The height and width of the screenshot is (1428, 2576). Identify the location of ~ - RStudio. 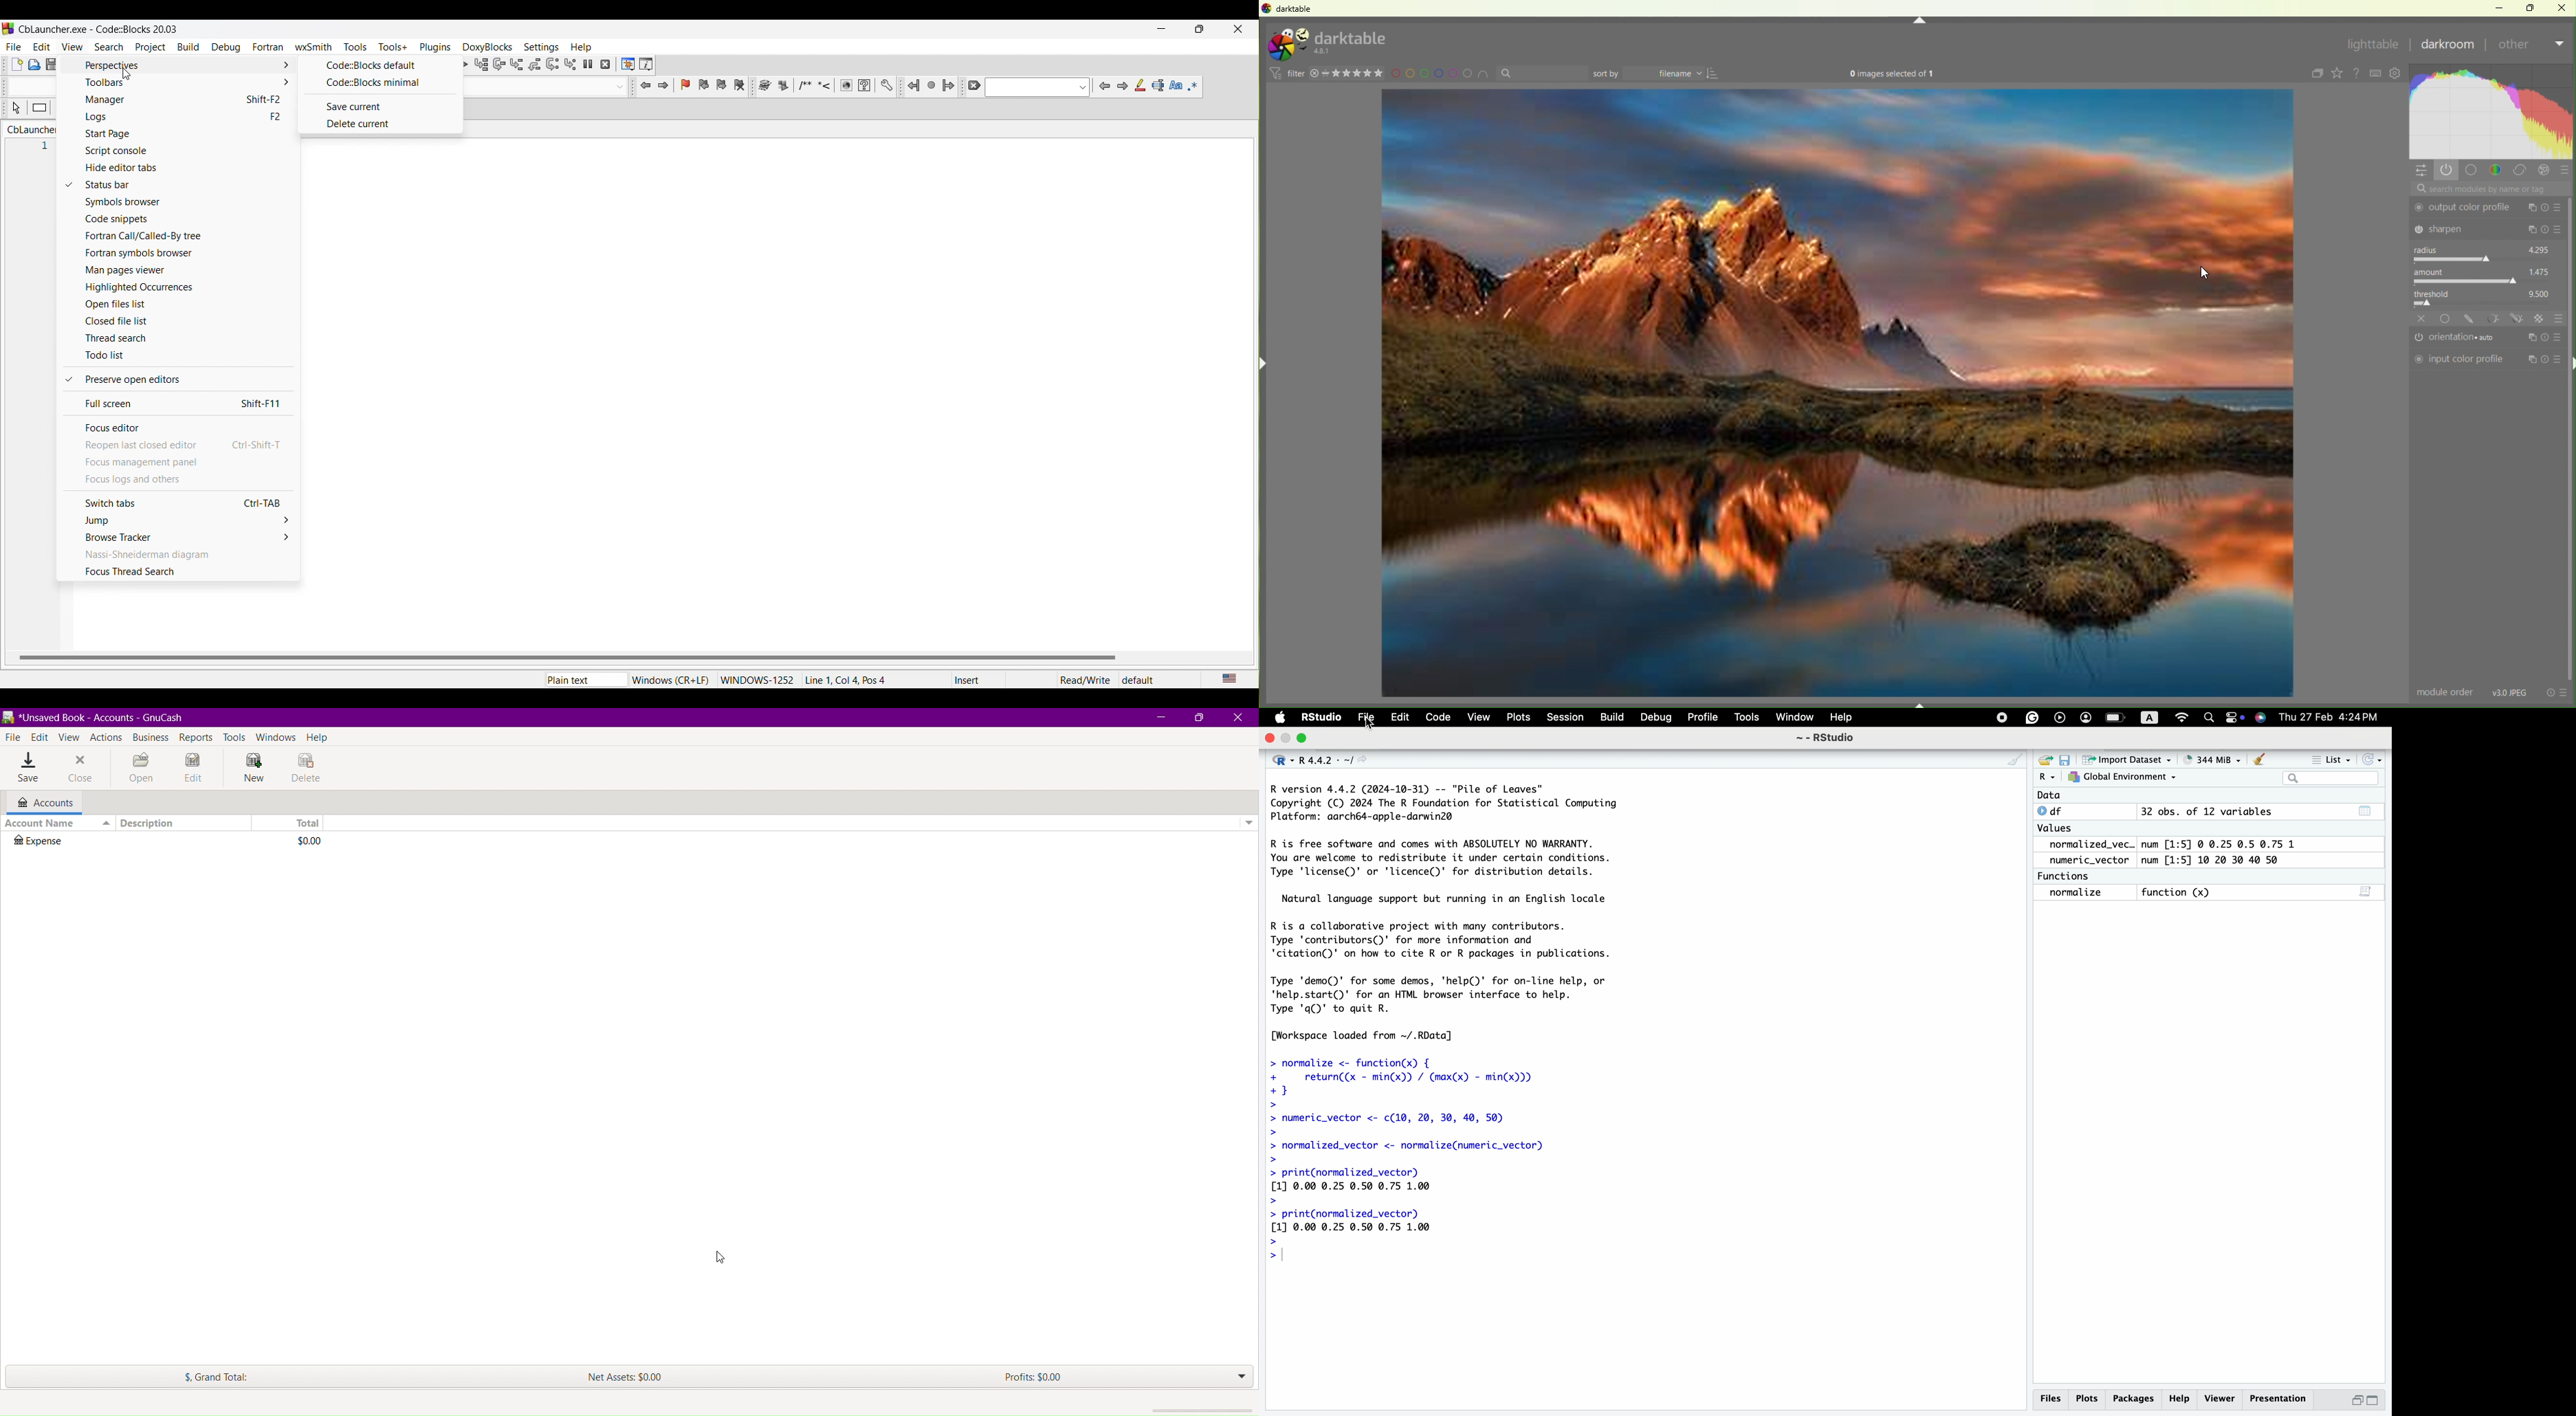
(1826, 738).